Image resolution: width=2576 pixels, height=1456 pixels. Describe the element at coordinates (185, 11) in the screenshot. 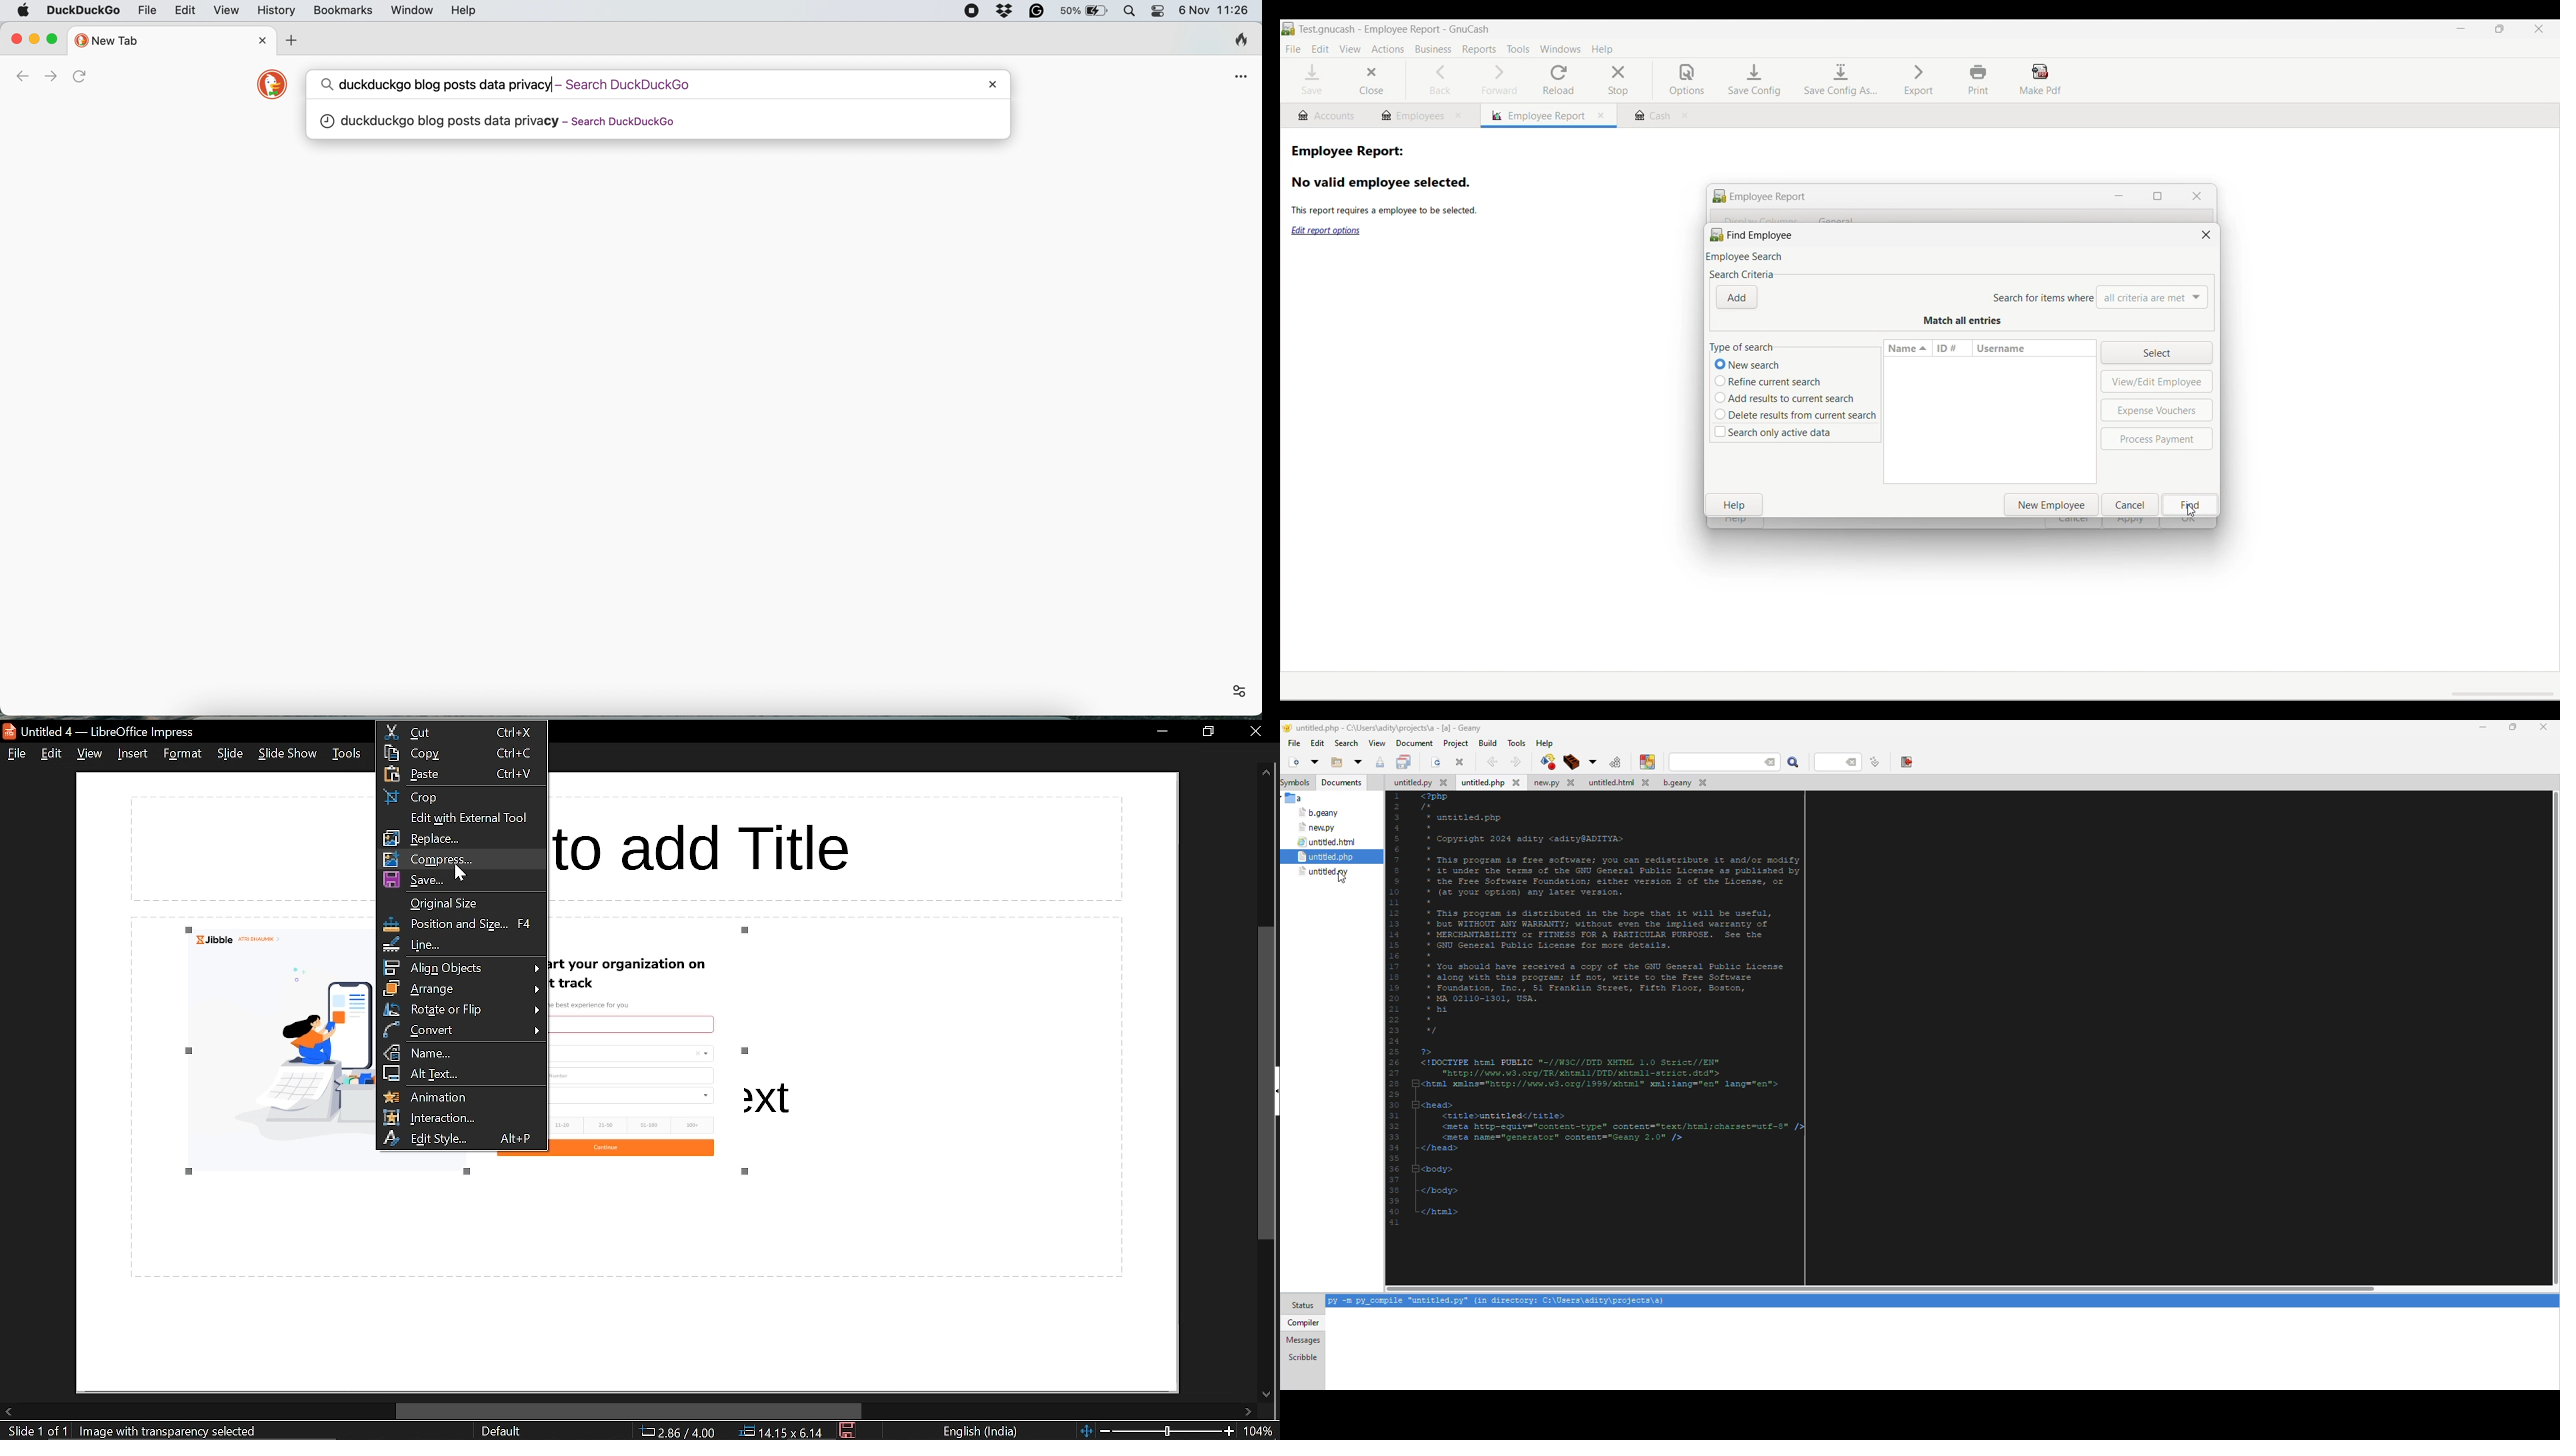

I see `edit` at that location.